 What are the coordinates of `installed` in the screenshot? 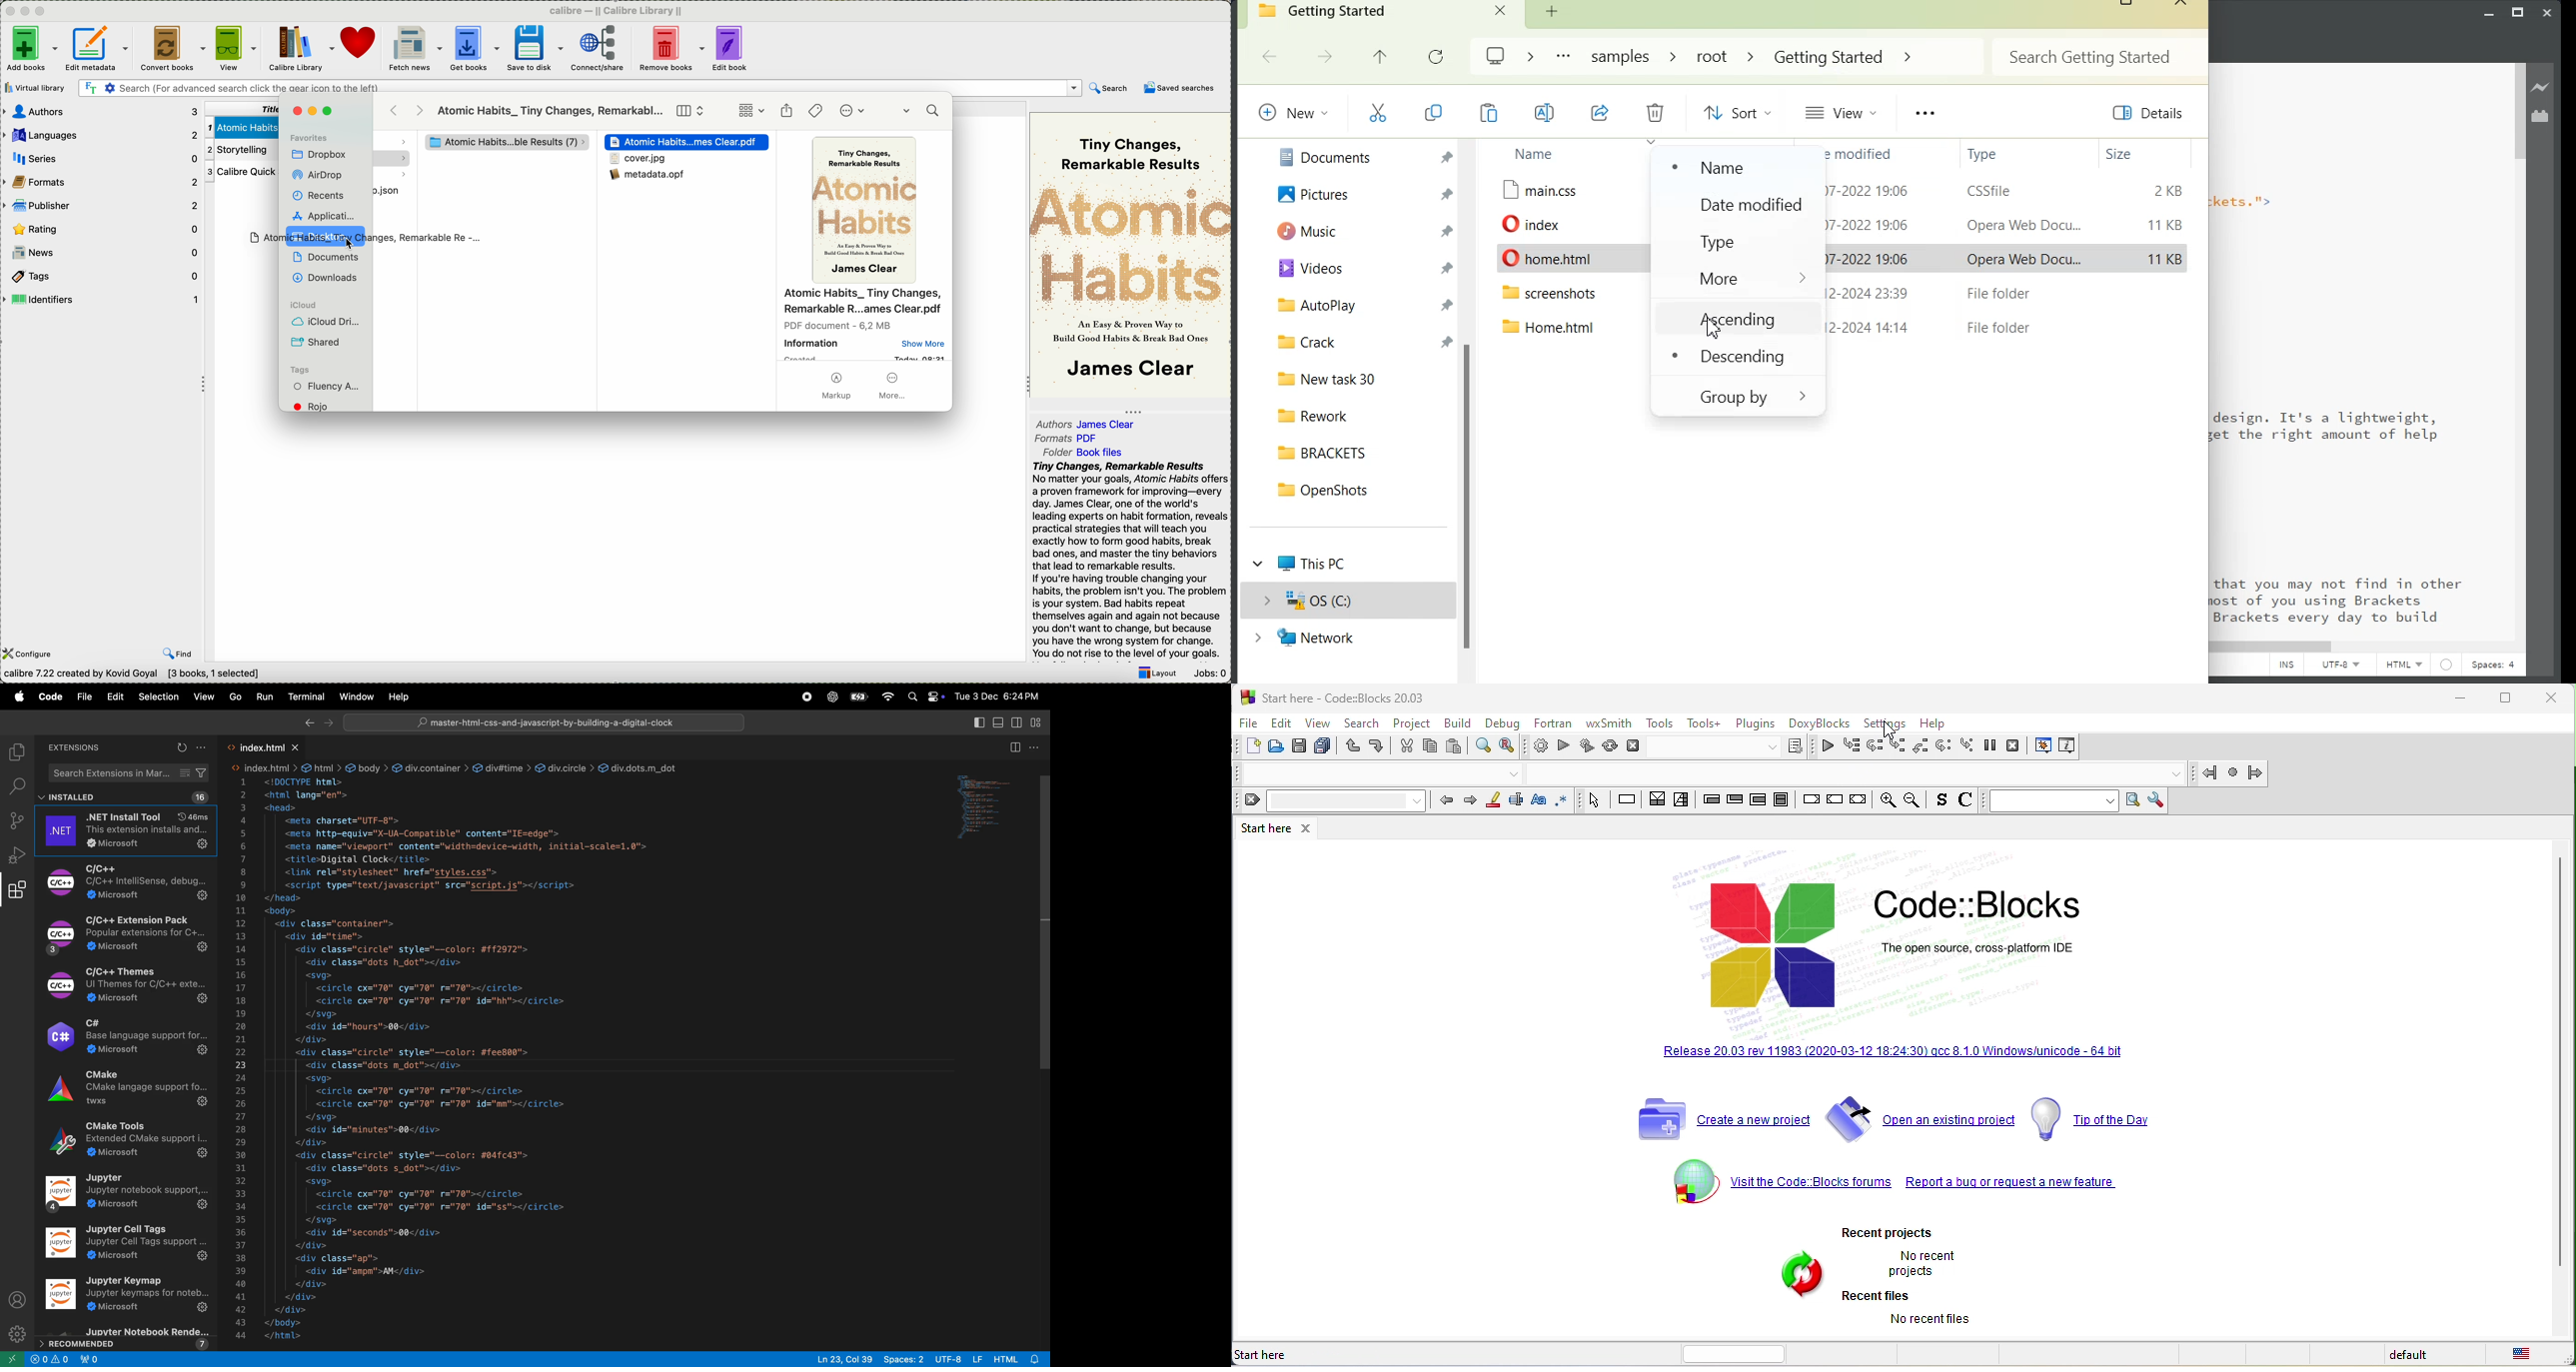 It's located at (125, 795).